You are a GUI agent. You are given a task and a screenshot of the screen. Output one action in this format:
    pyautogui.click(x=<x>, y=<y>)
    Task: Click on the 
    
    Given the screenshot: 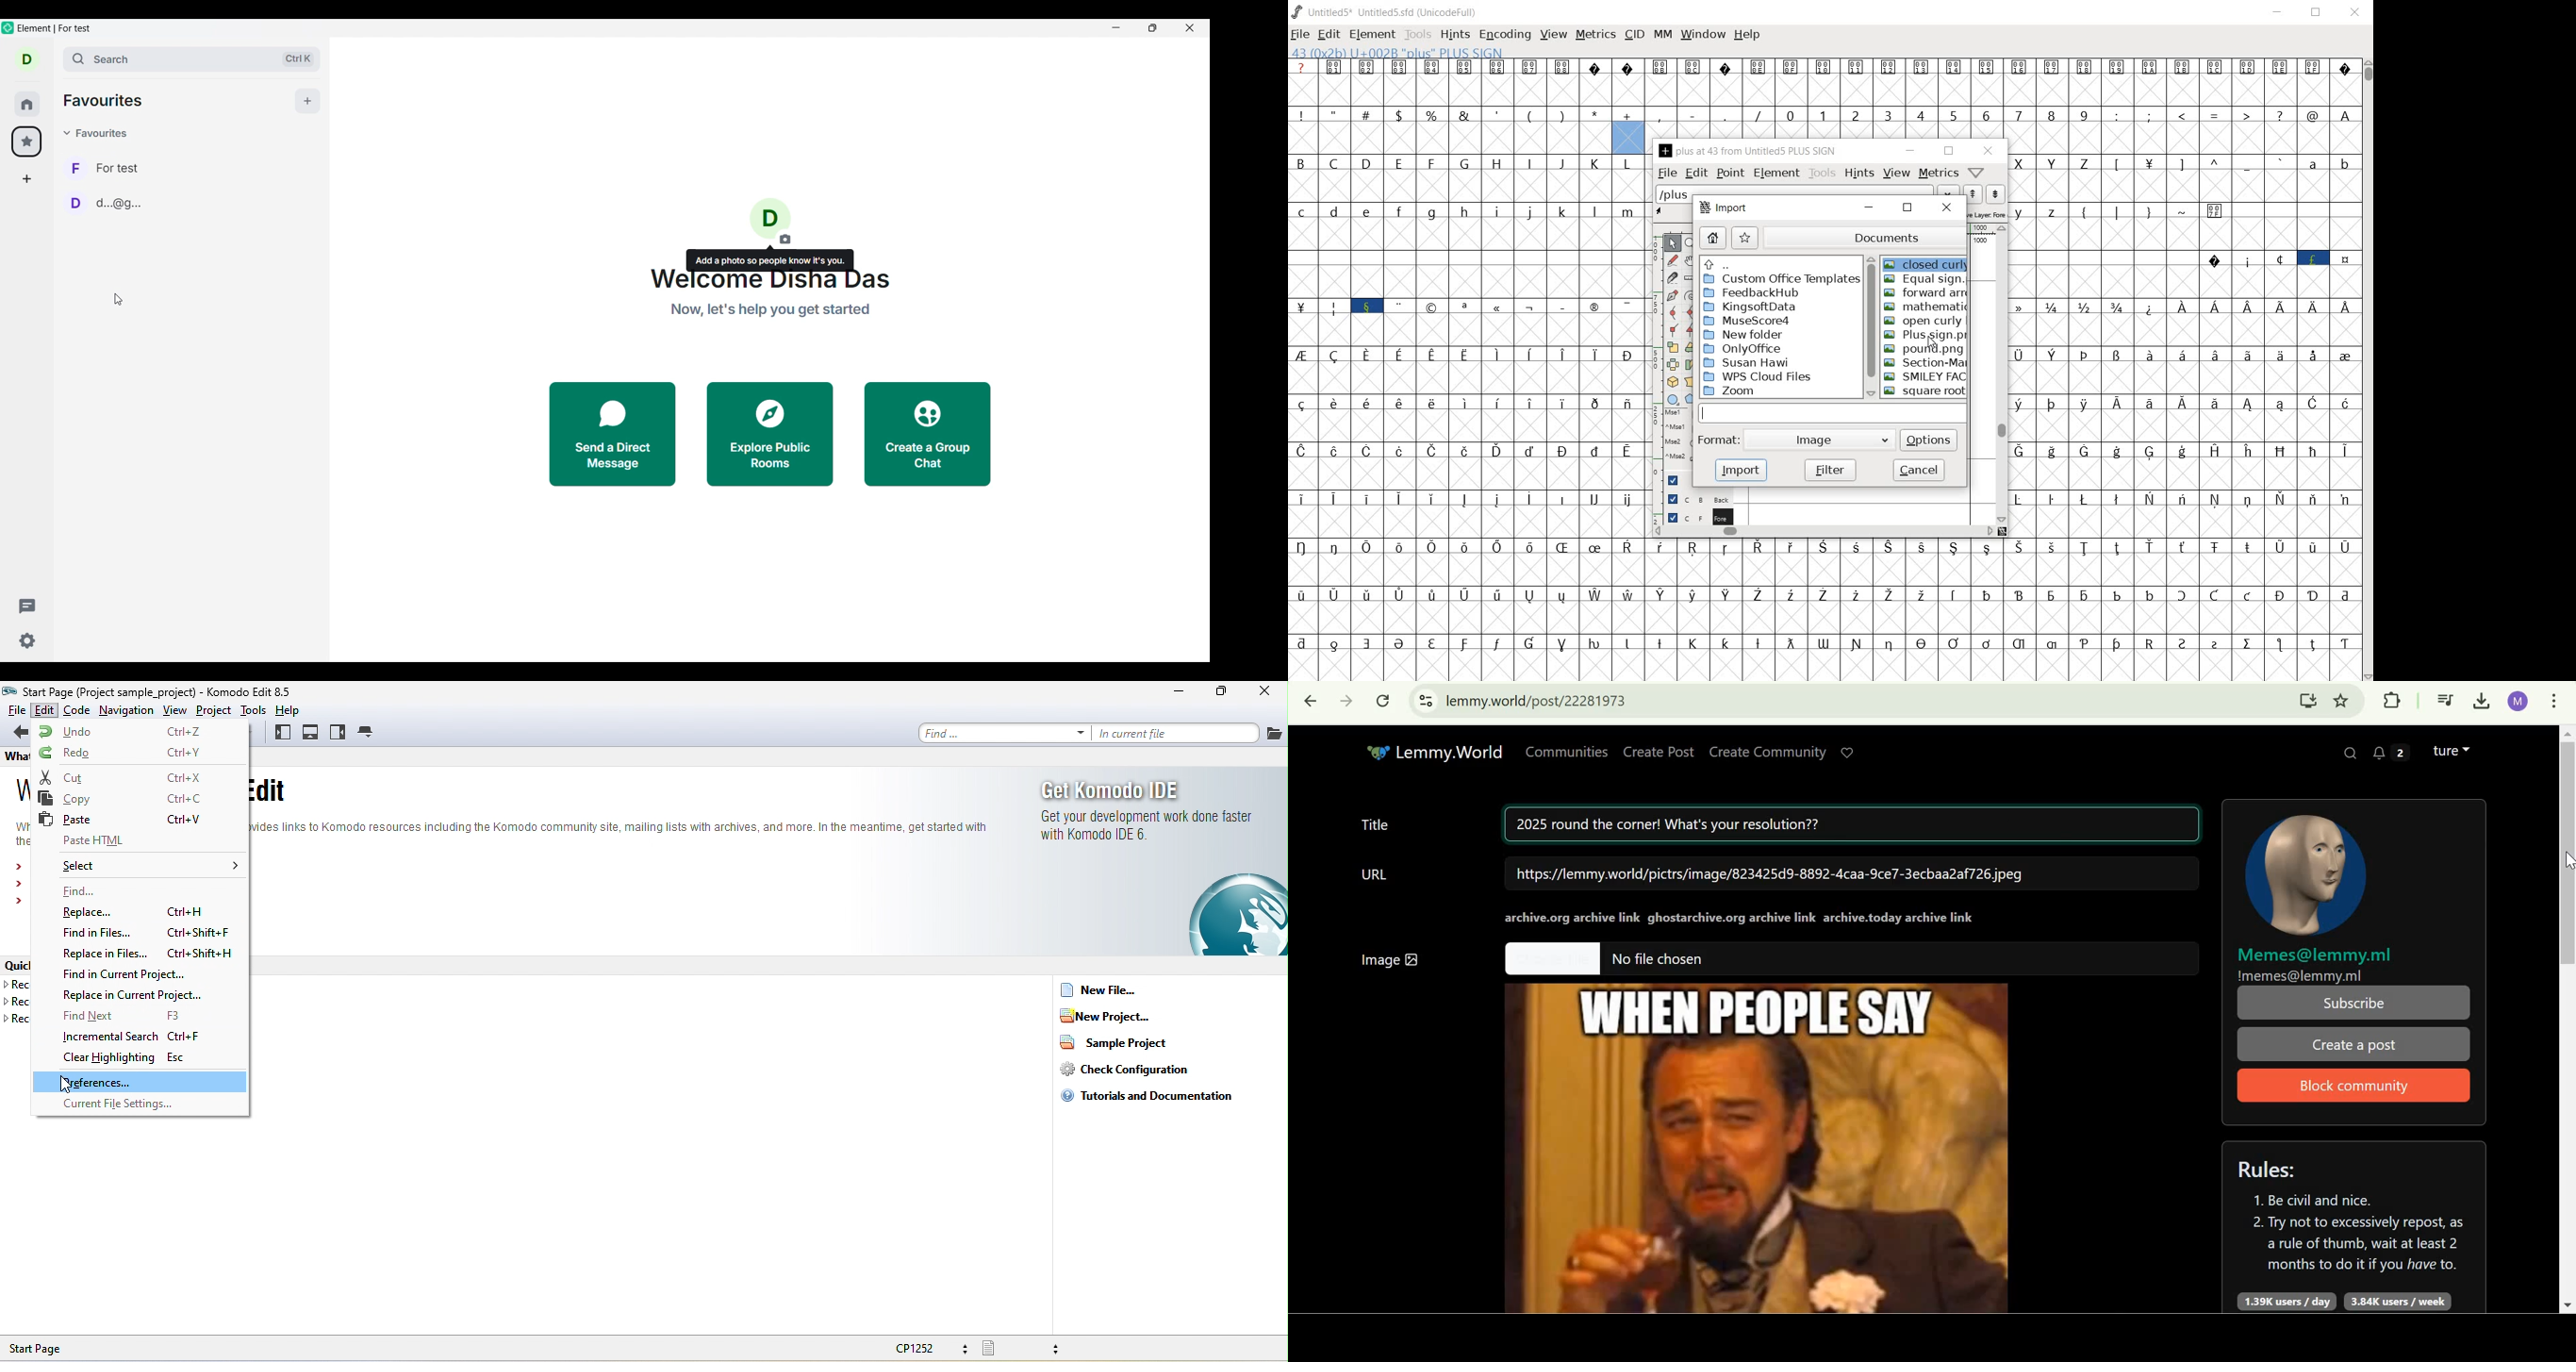 What is the action you would take?
    pyautogui.click(x=2024, y=418)
    